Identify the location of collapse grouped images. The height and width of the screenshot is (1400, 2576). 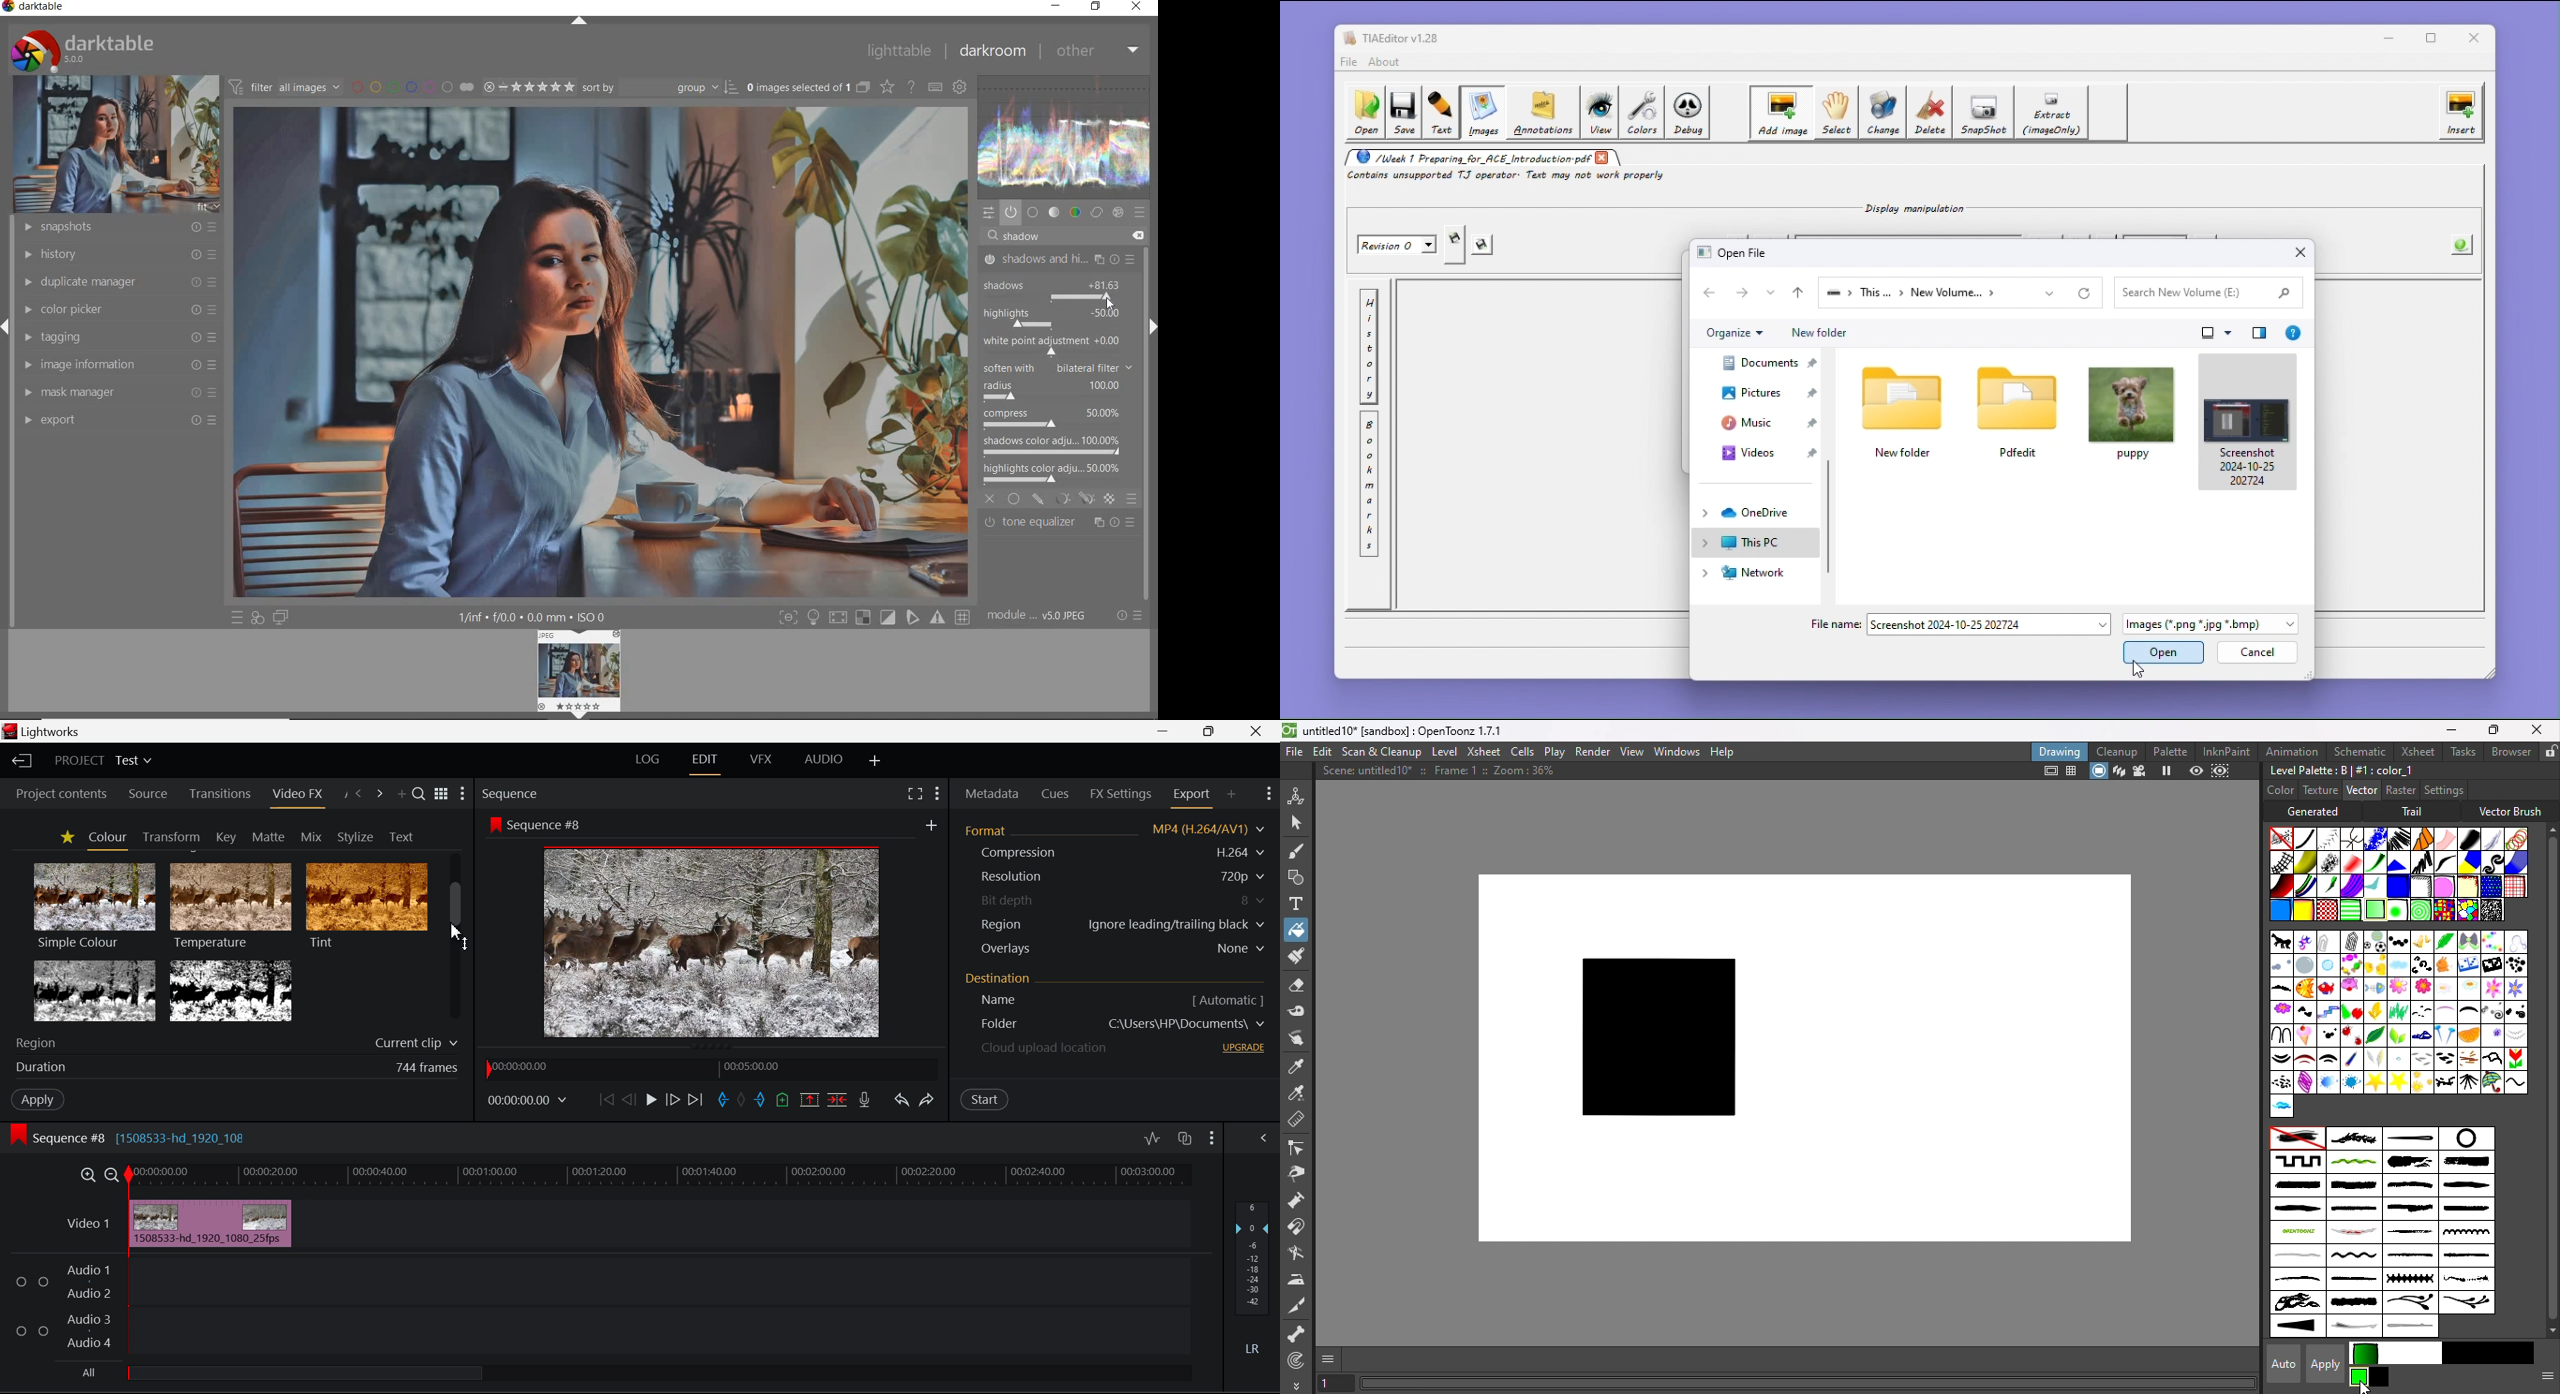
(862, 88).